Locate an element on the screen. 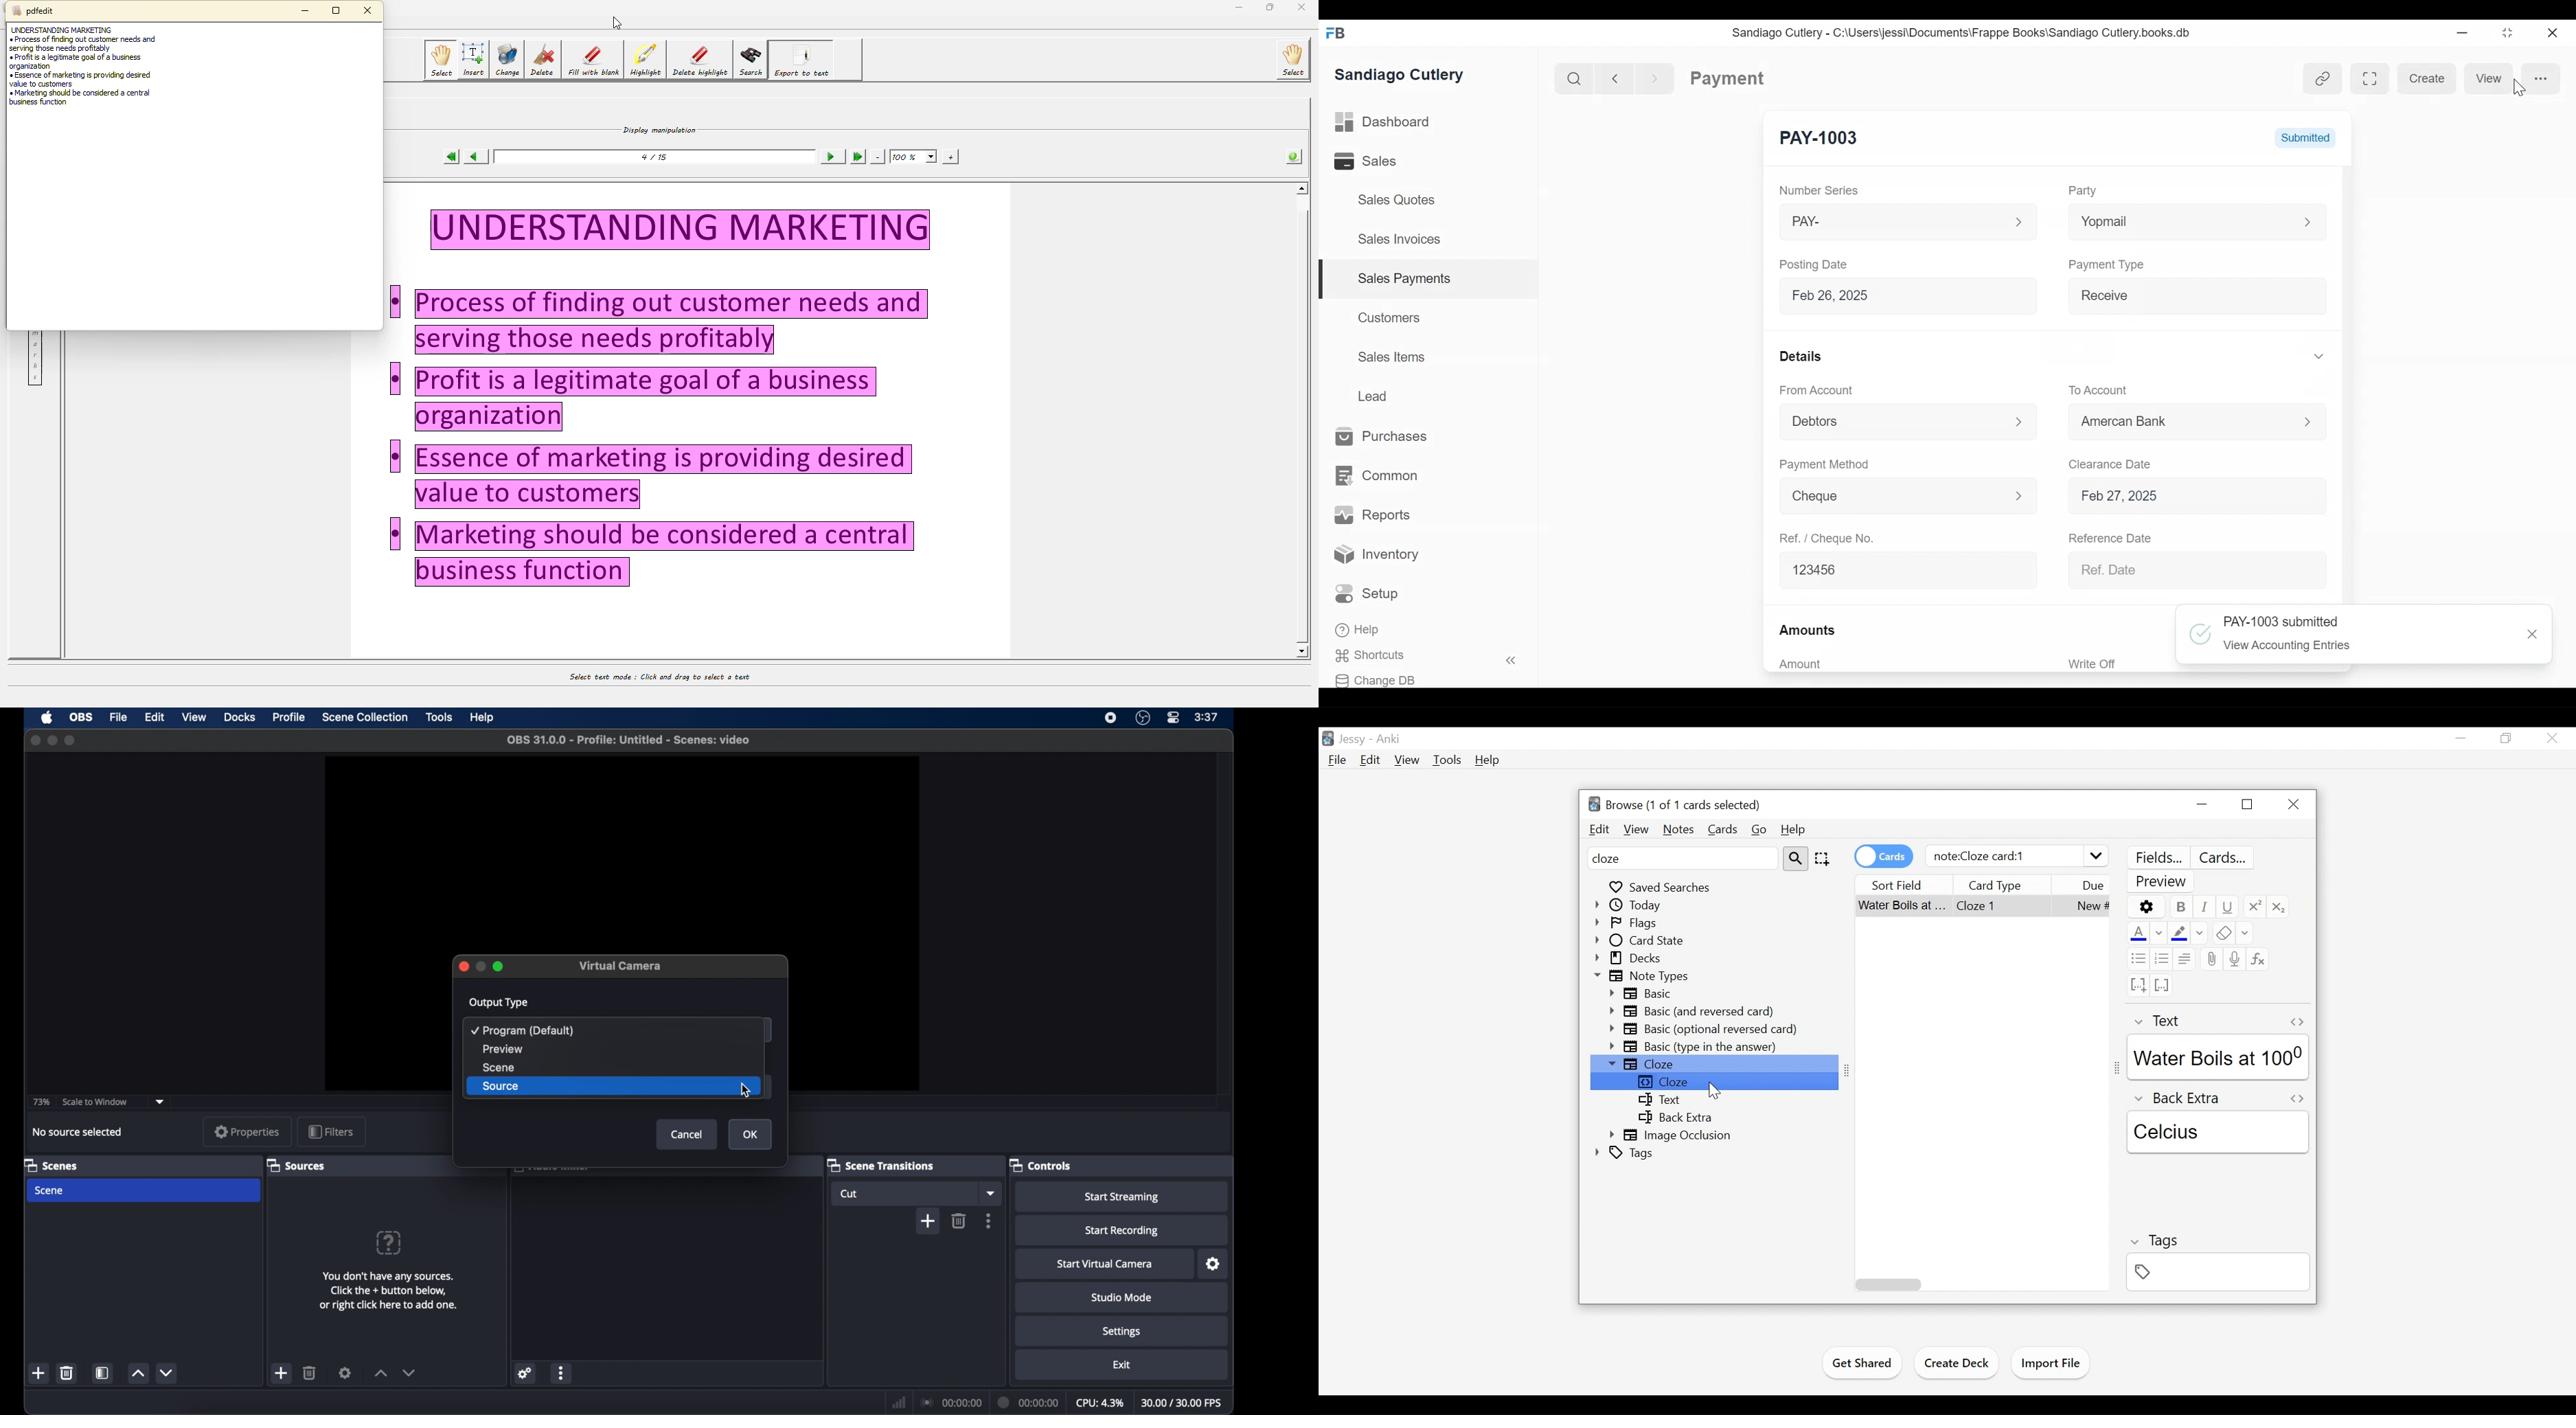 The width and height of the screenshot is (2576, 1428). more options is located at coordinates (561, 1372).